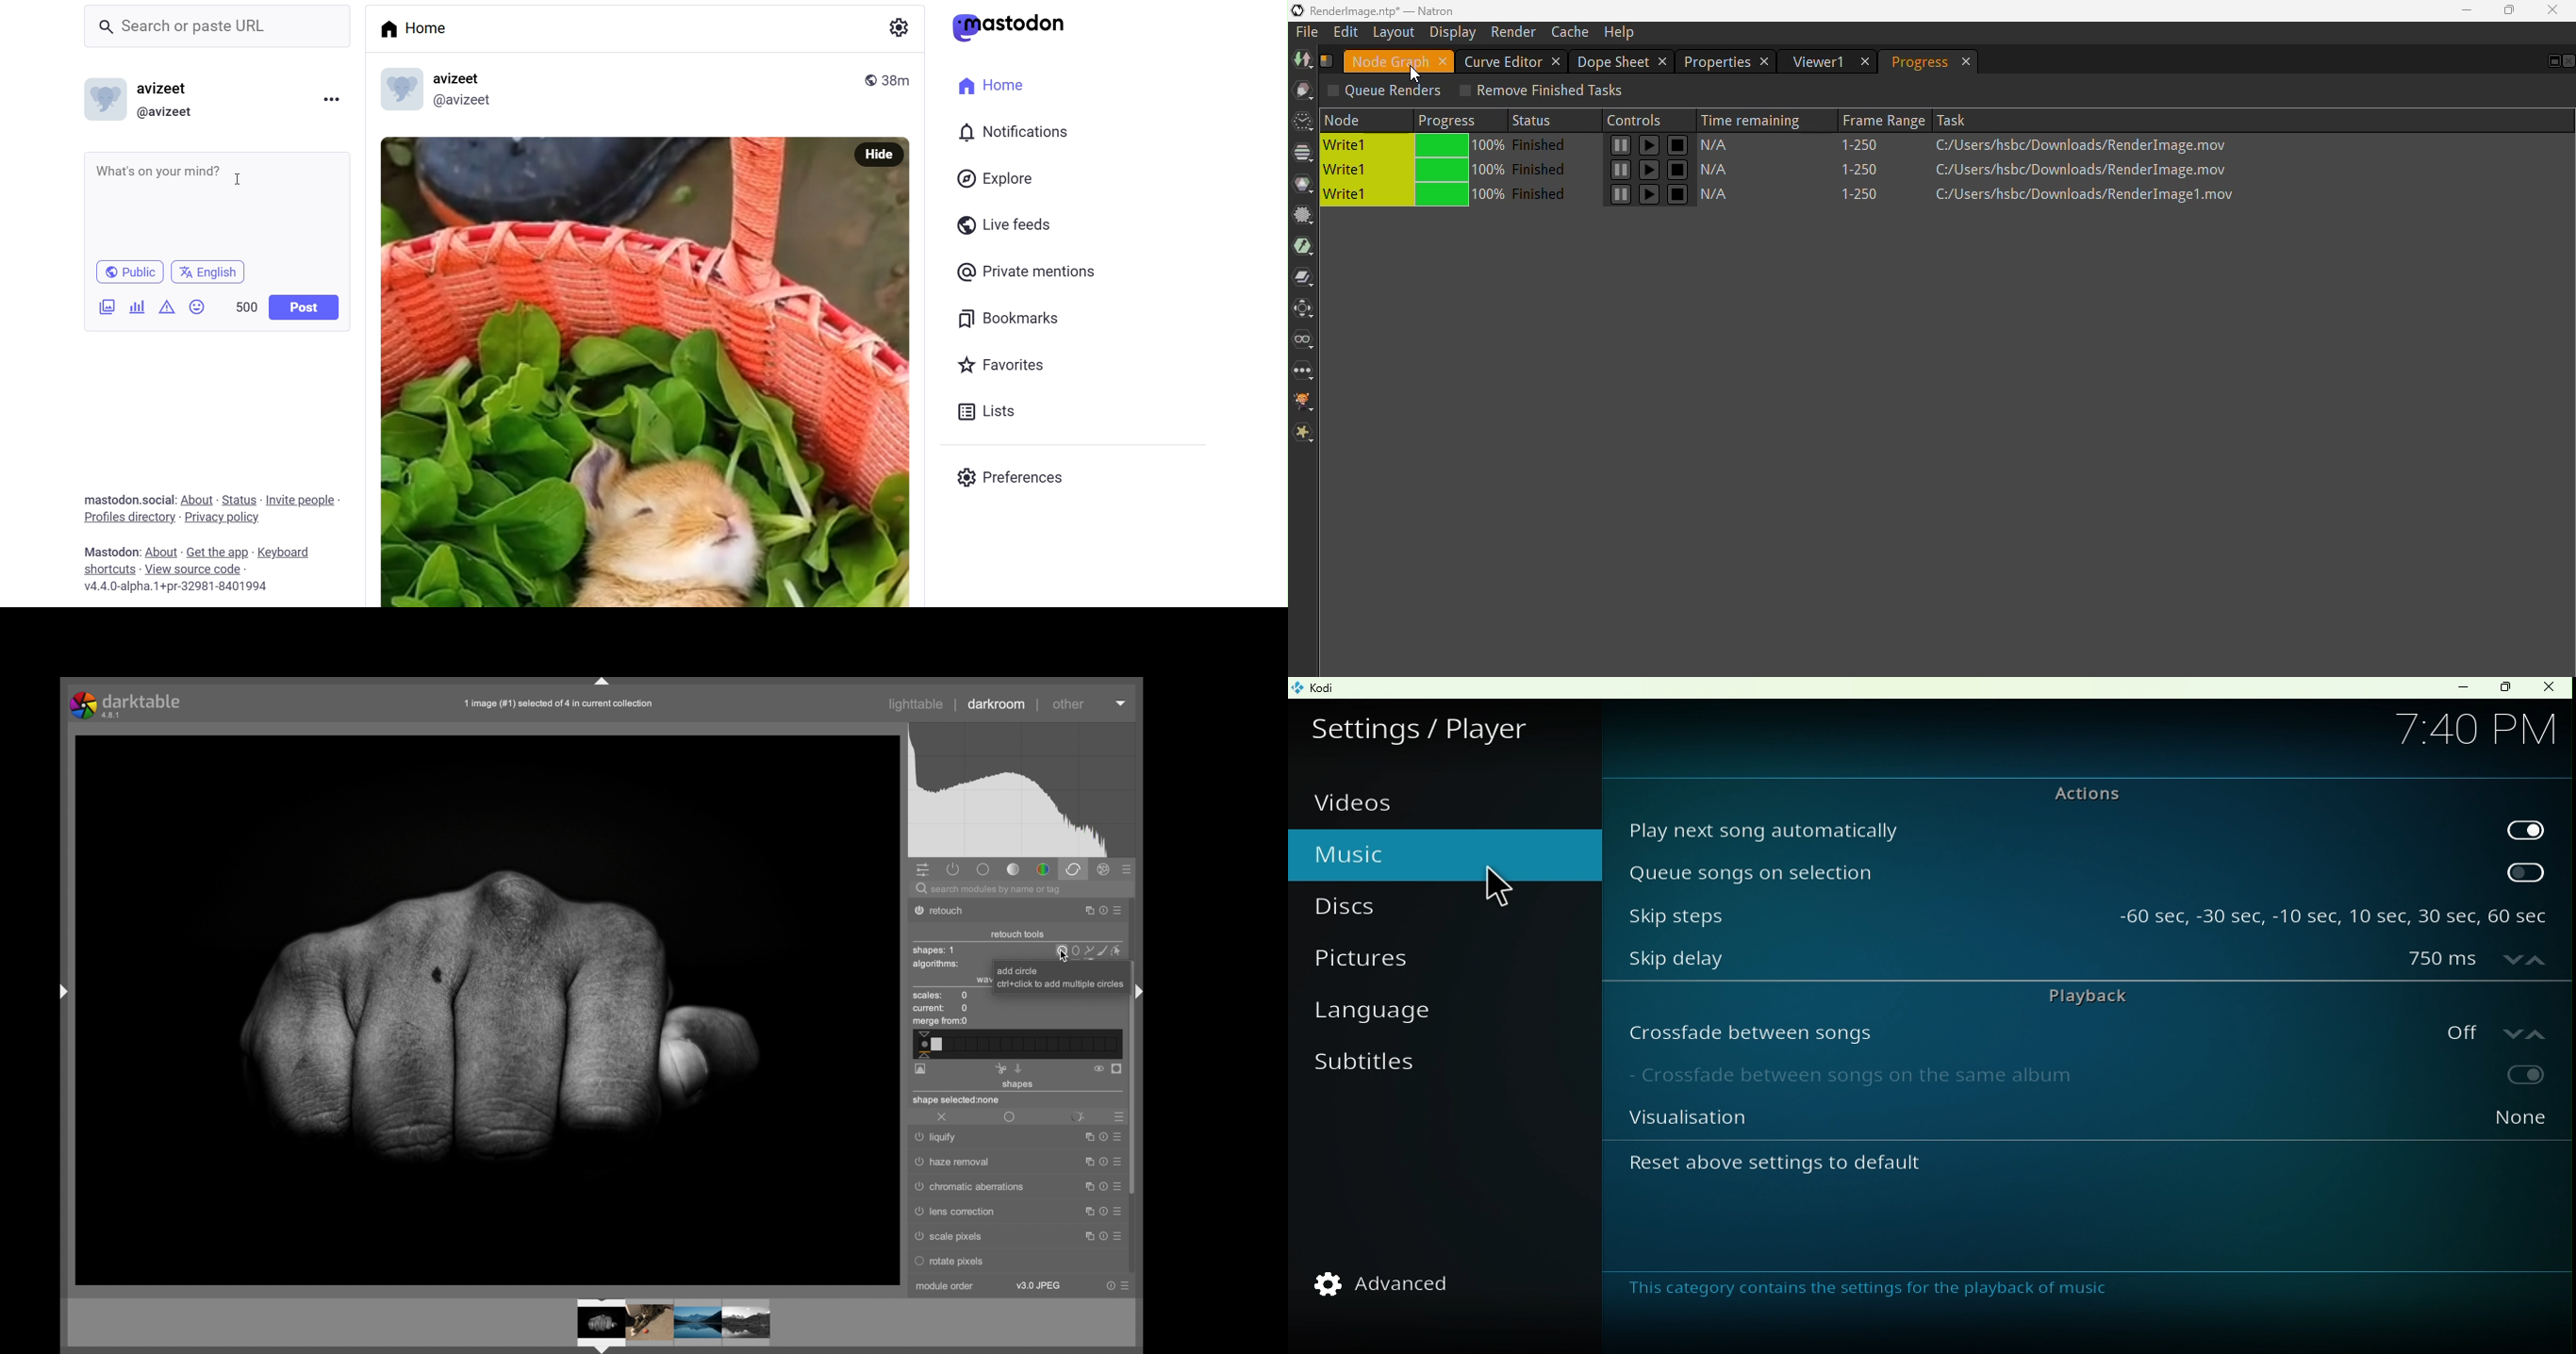 The width and height of the screenshot is (2576, 1372). Describe the element at coordinates (227, 518) in the screenshot. I see `Privacy policy` at that location.